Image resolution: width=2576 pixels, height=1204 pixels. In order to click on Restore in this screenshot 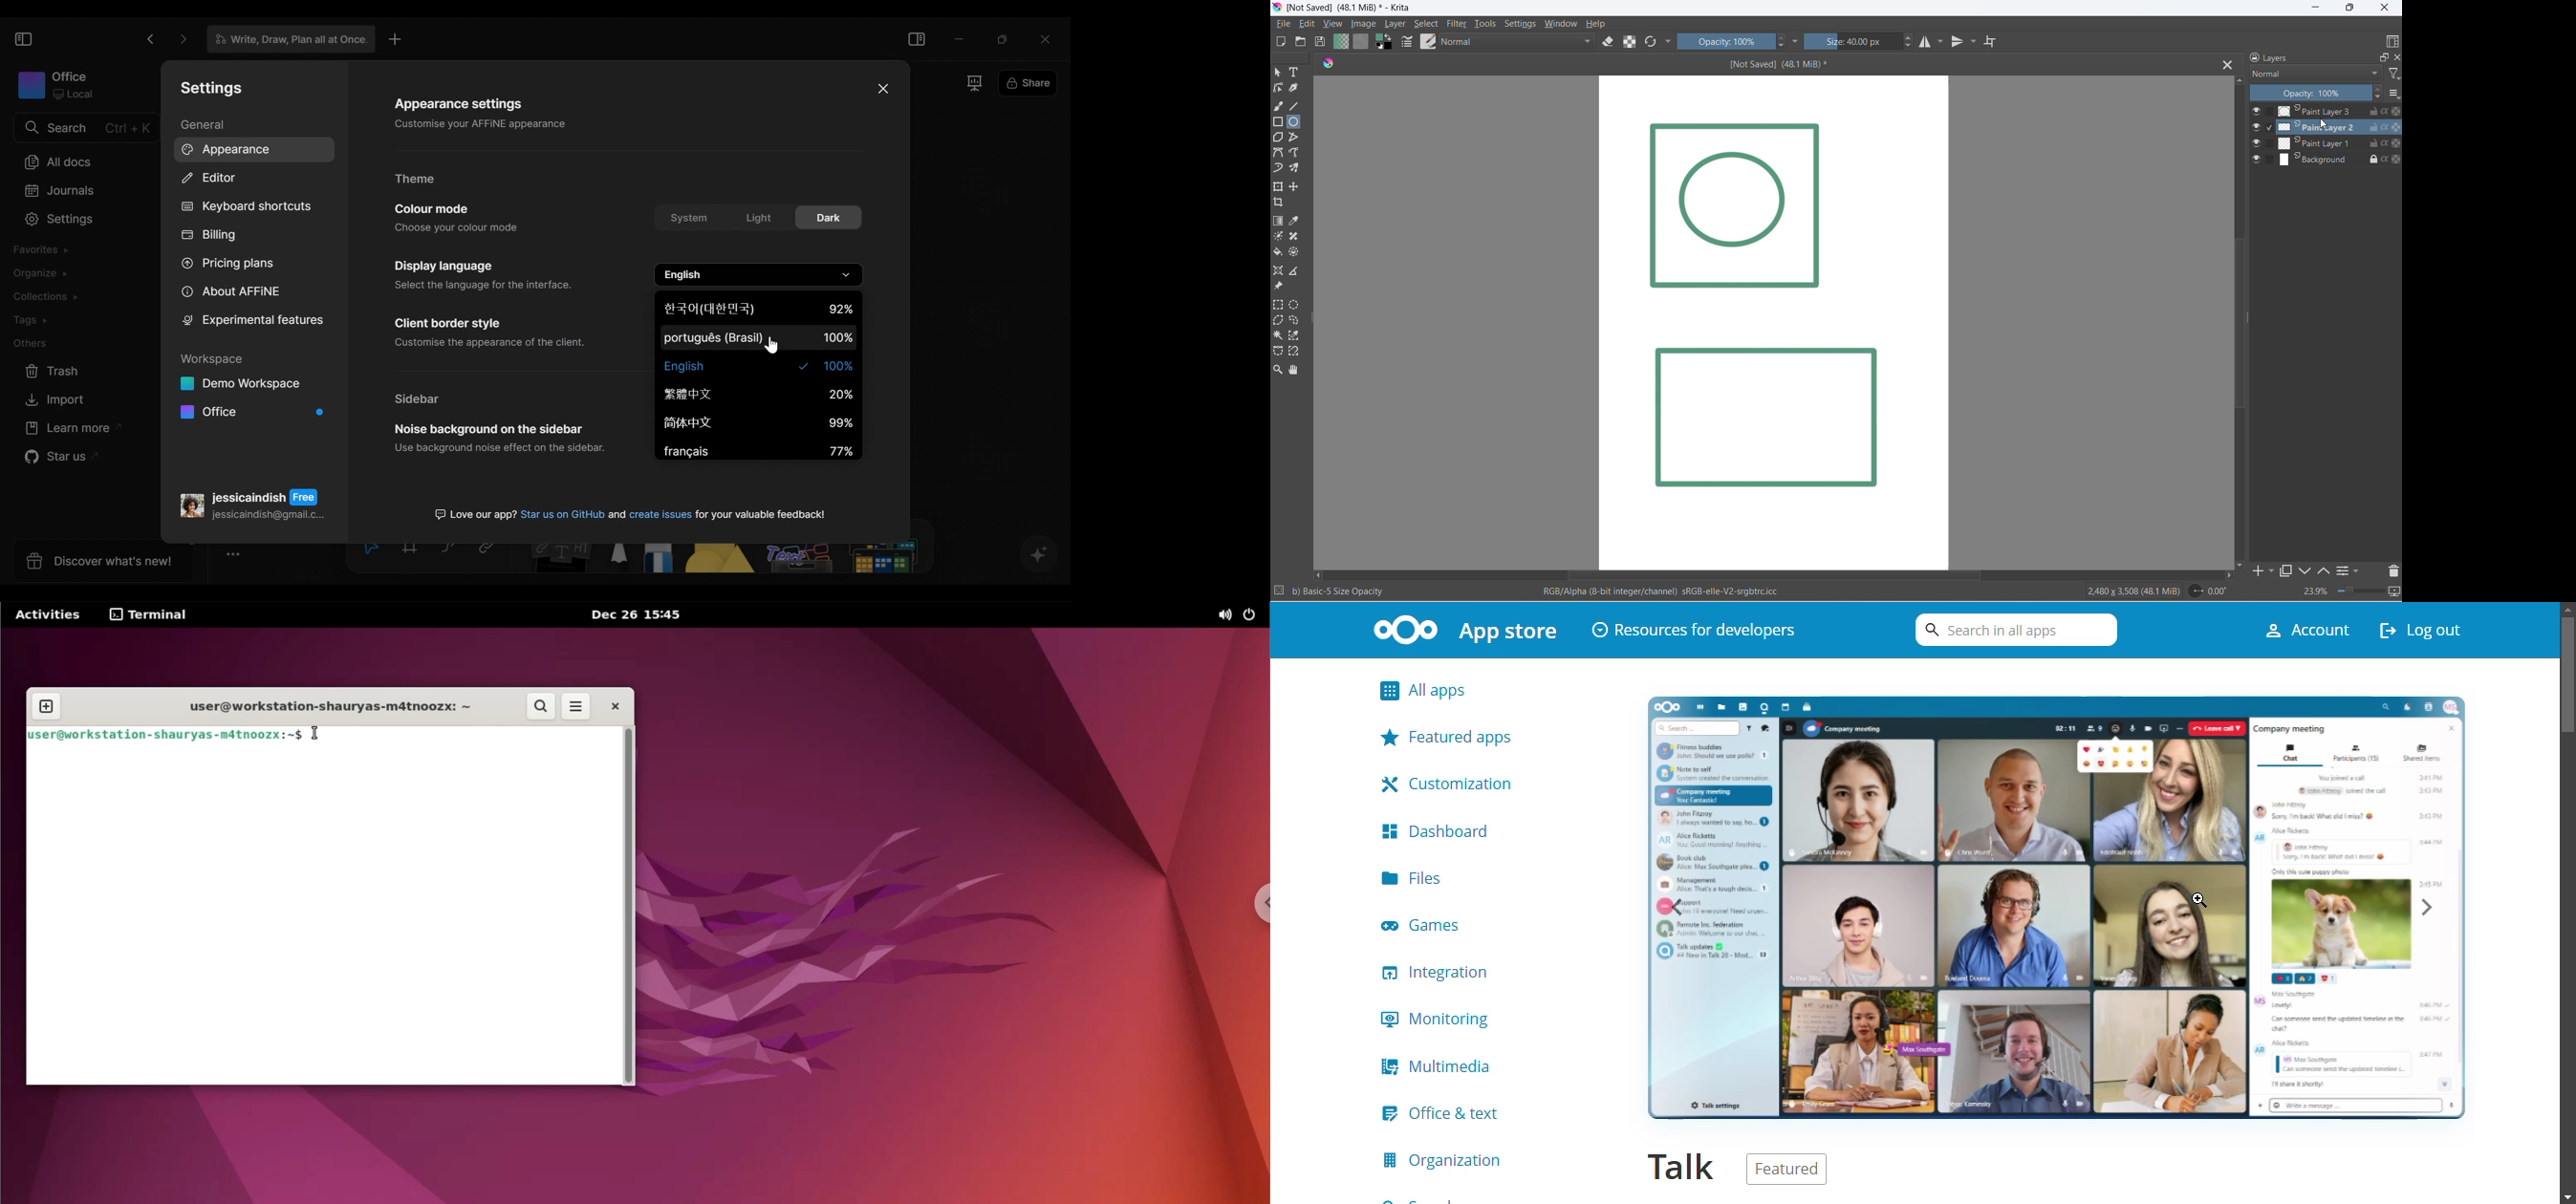, I will do `click(1003, 37)`.